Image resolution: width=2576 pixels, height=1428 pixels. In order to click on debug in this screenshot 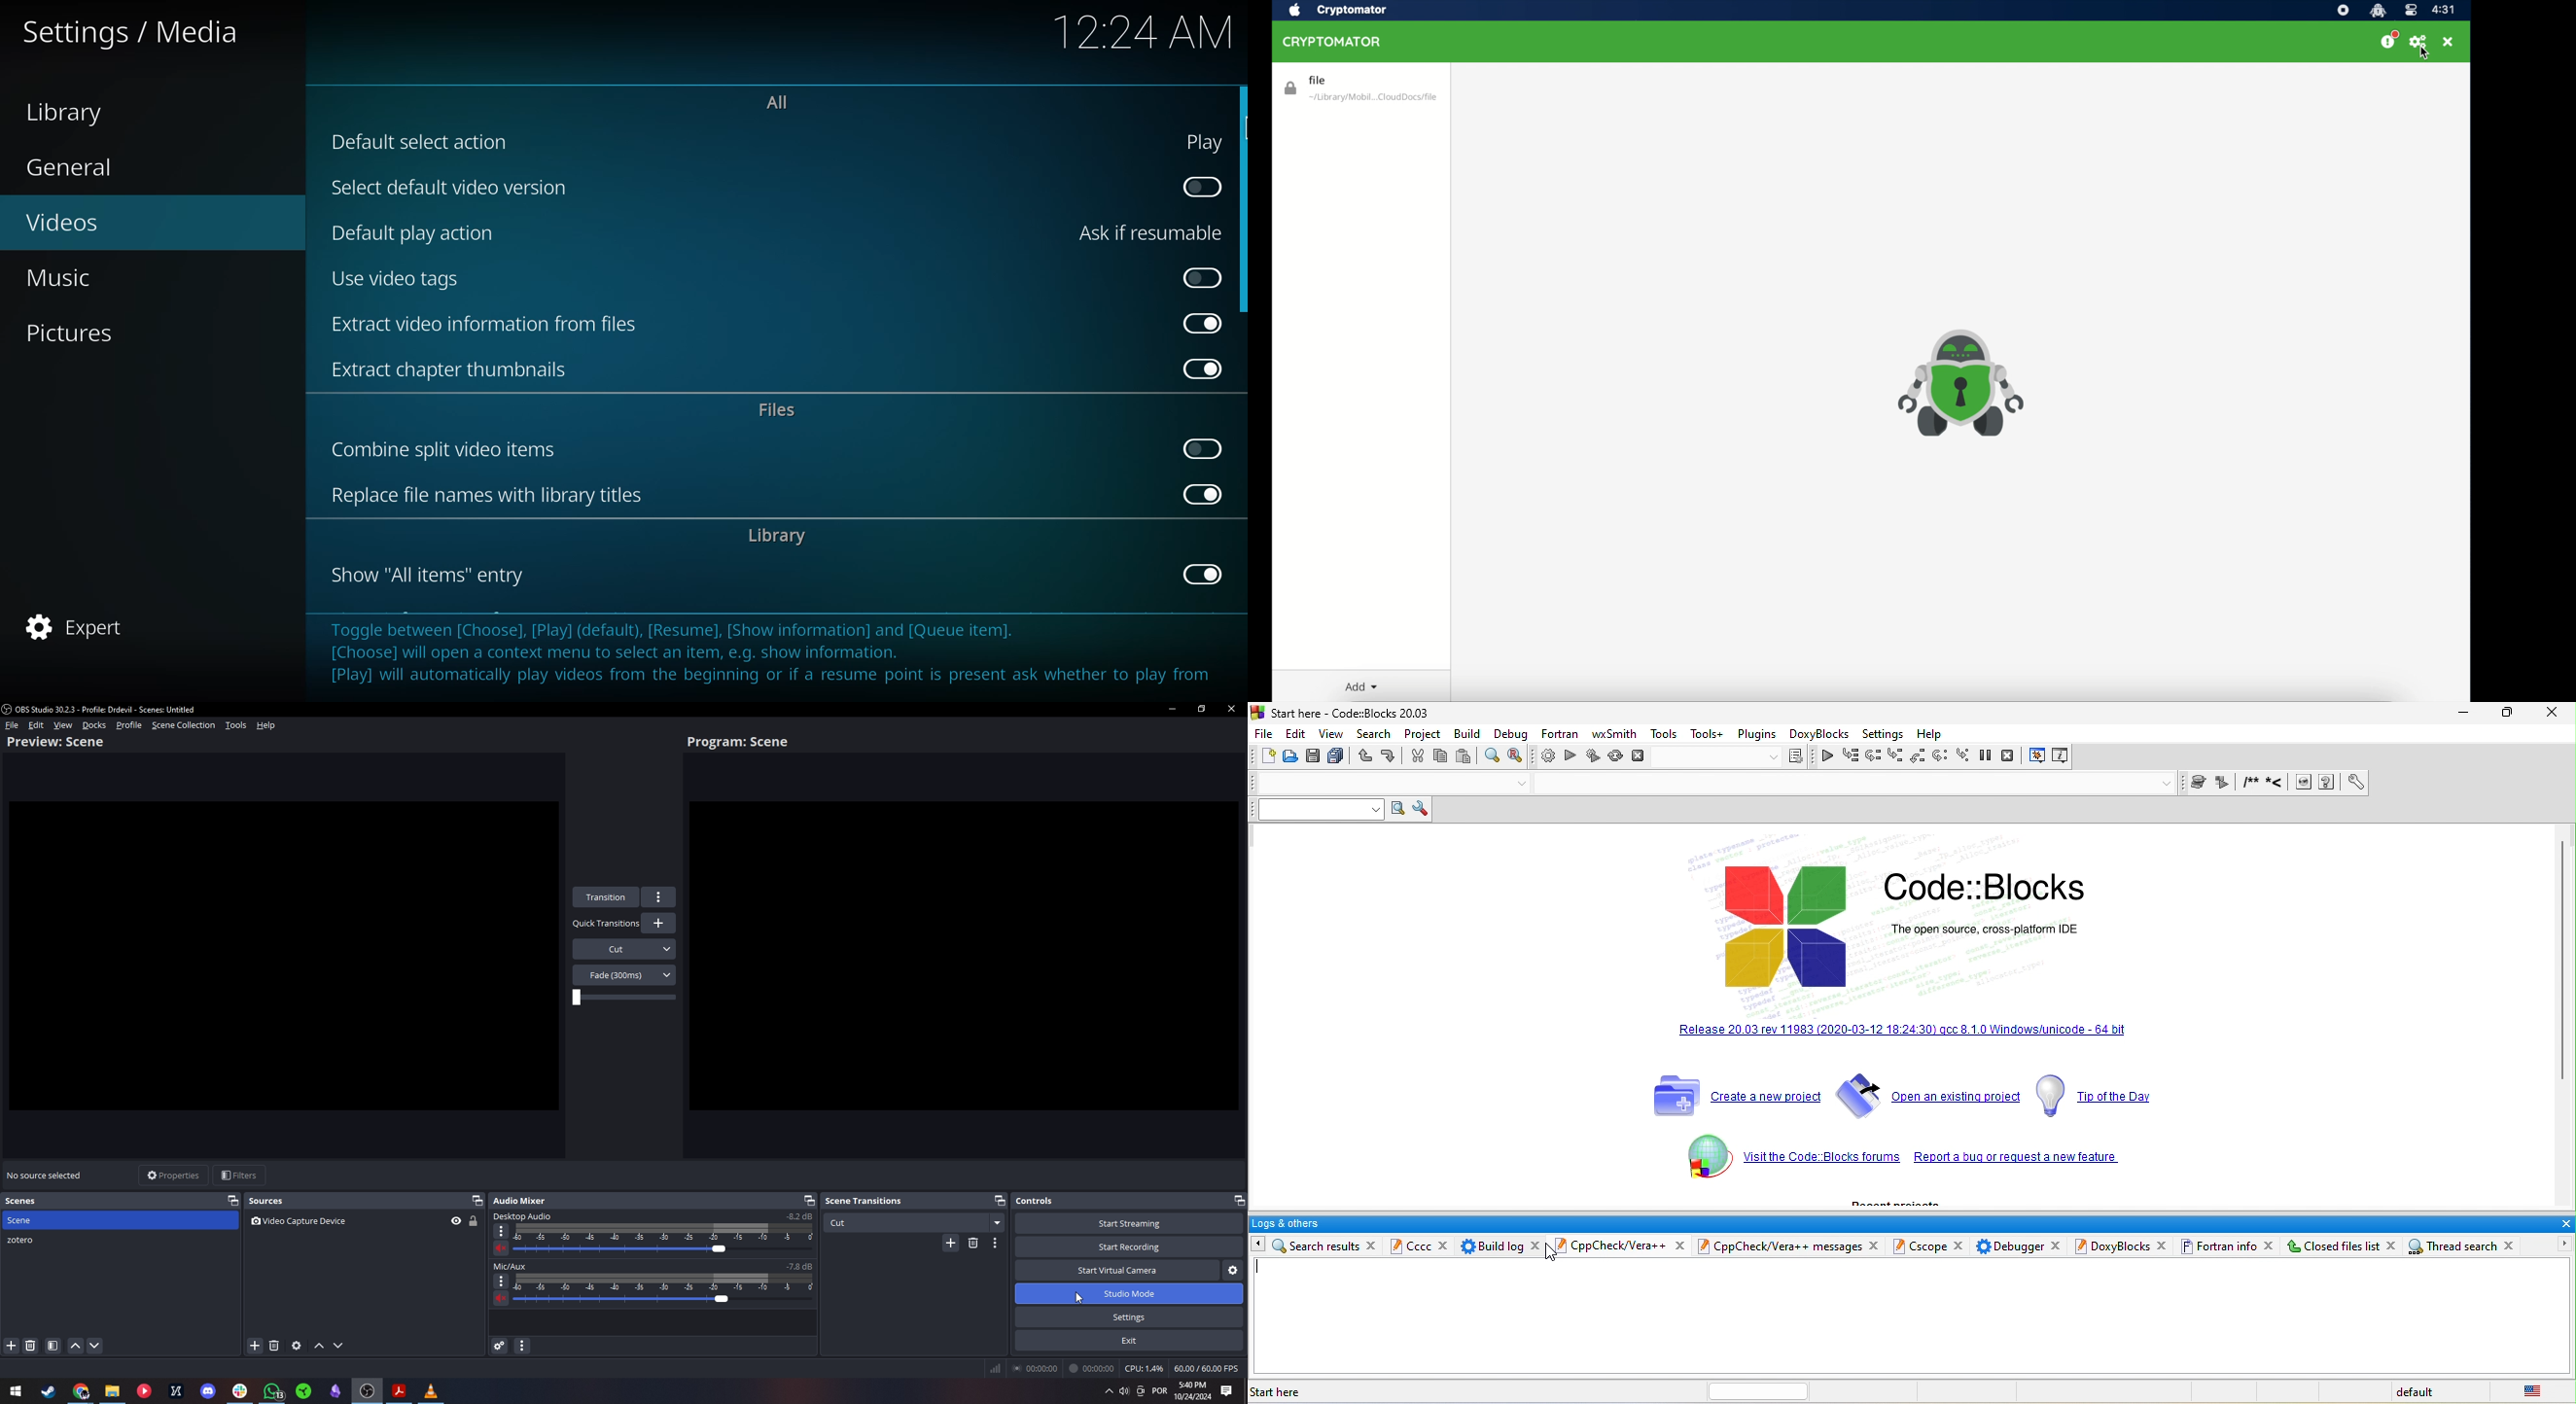, I will do `click(1511, 735)`.